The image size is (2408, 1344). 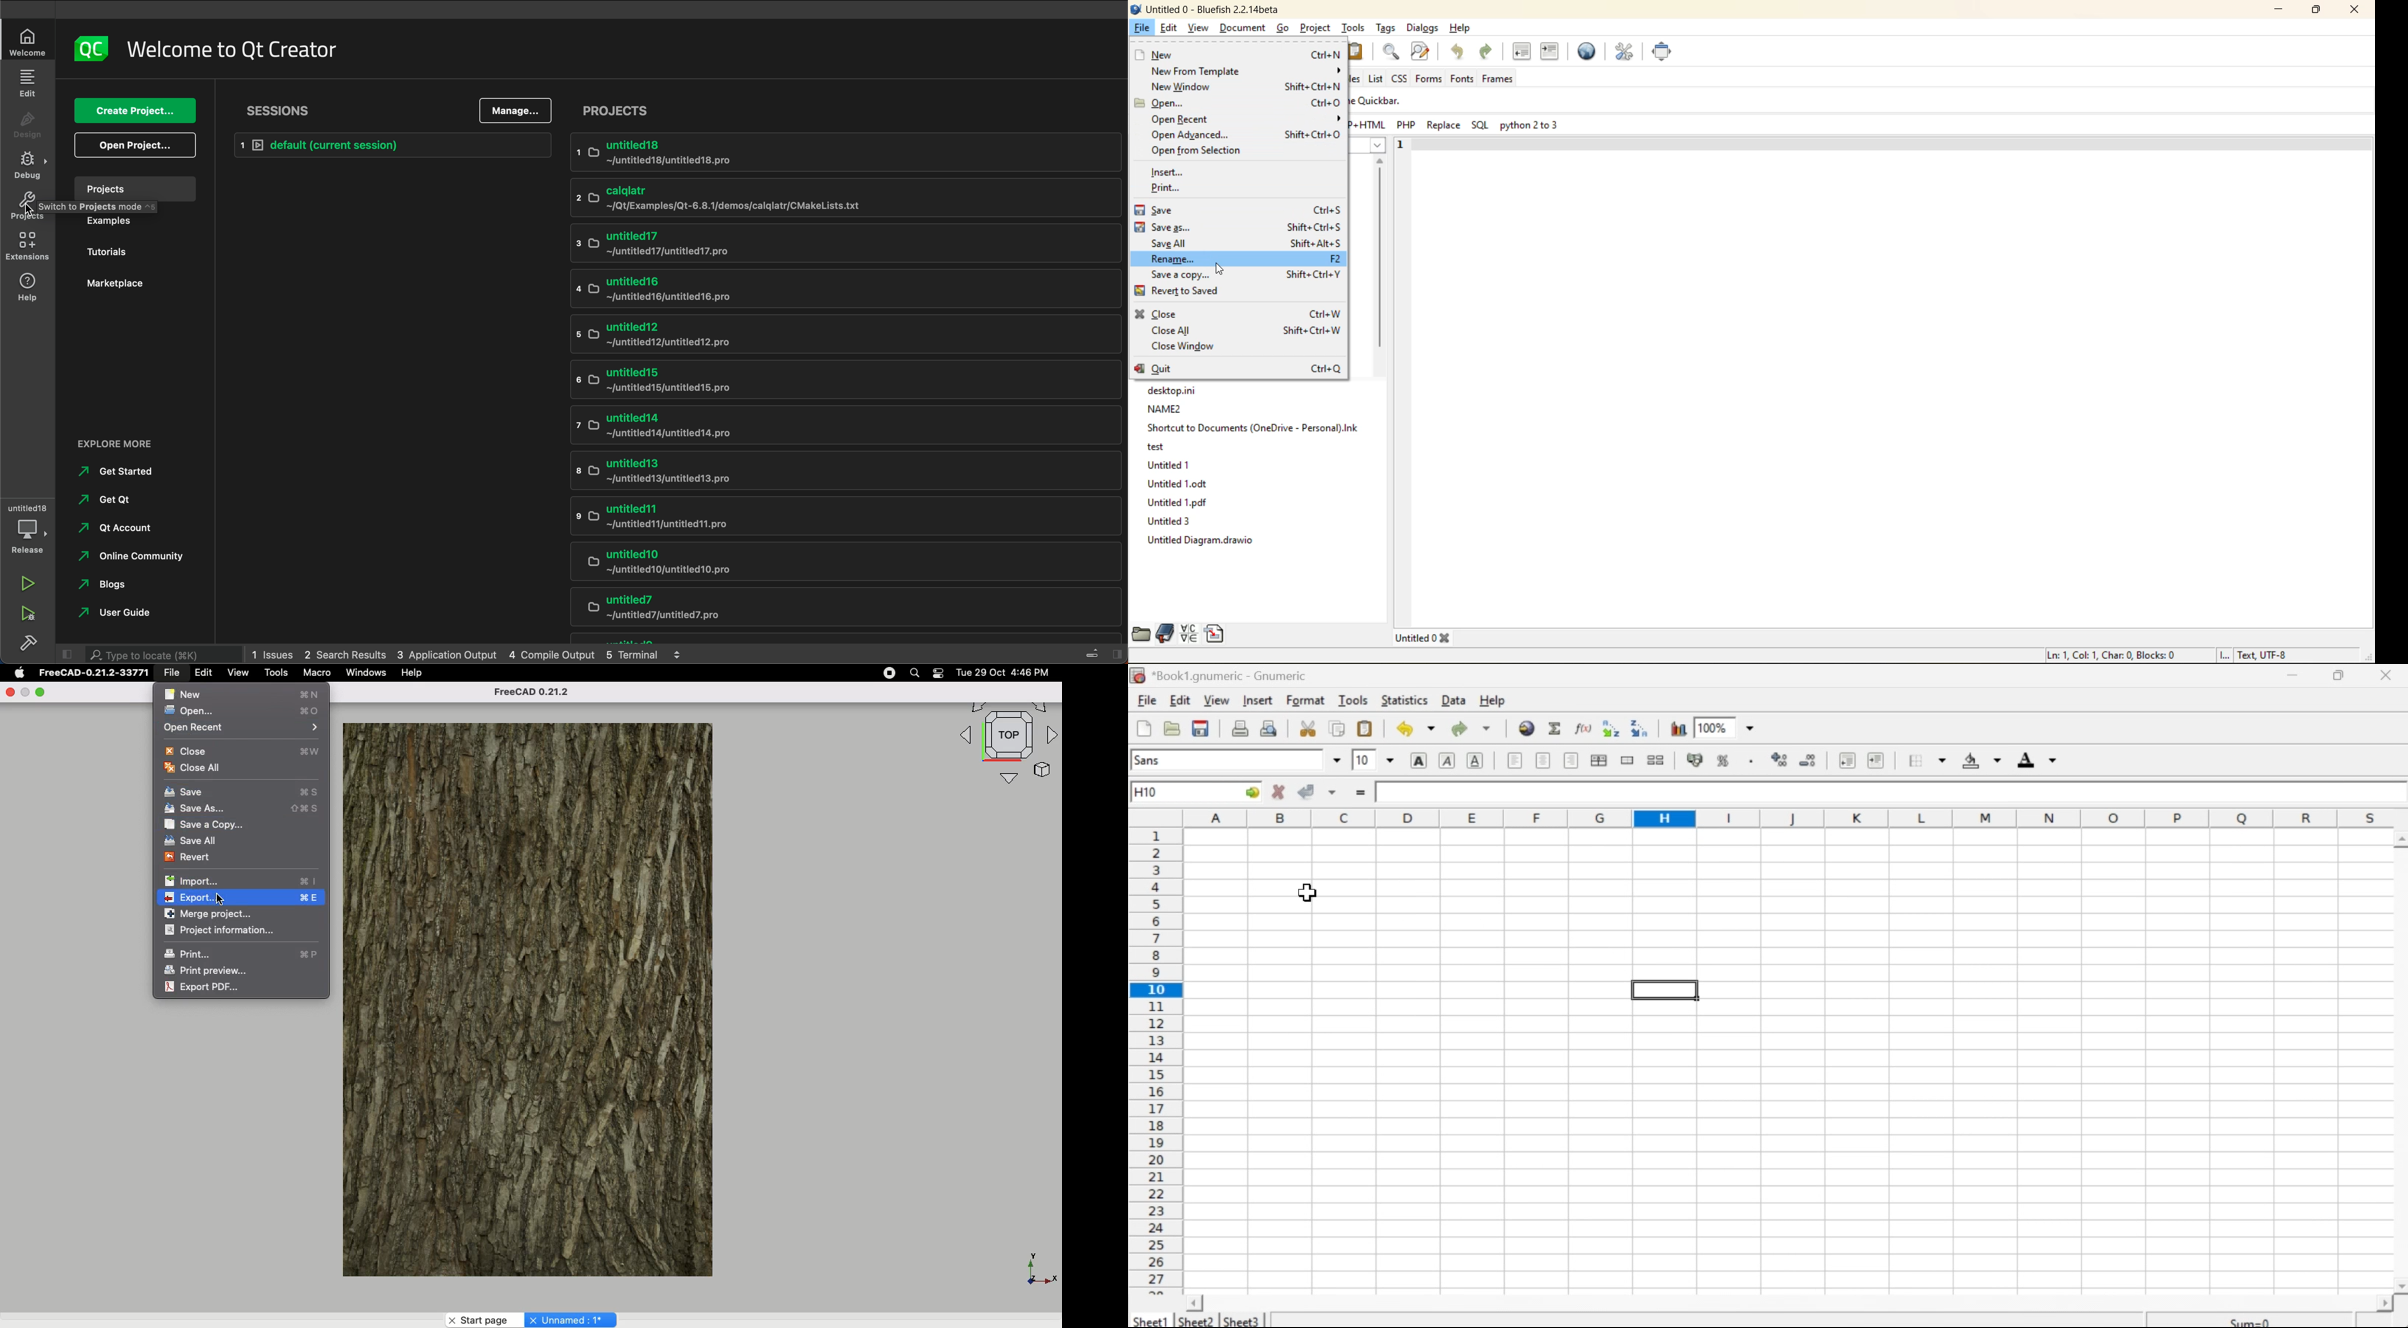 I want to click on Minimize, so click(x=41, y=693).